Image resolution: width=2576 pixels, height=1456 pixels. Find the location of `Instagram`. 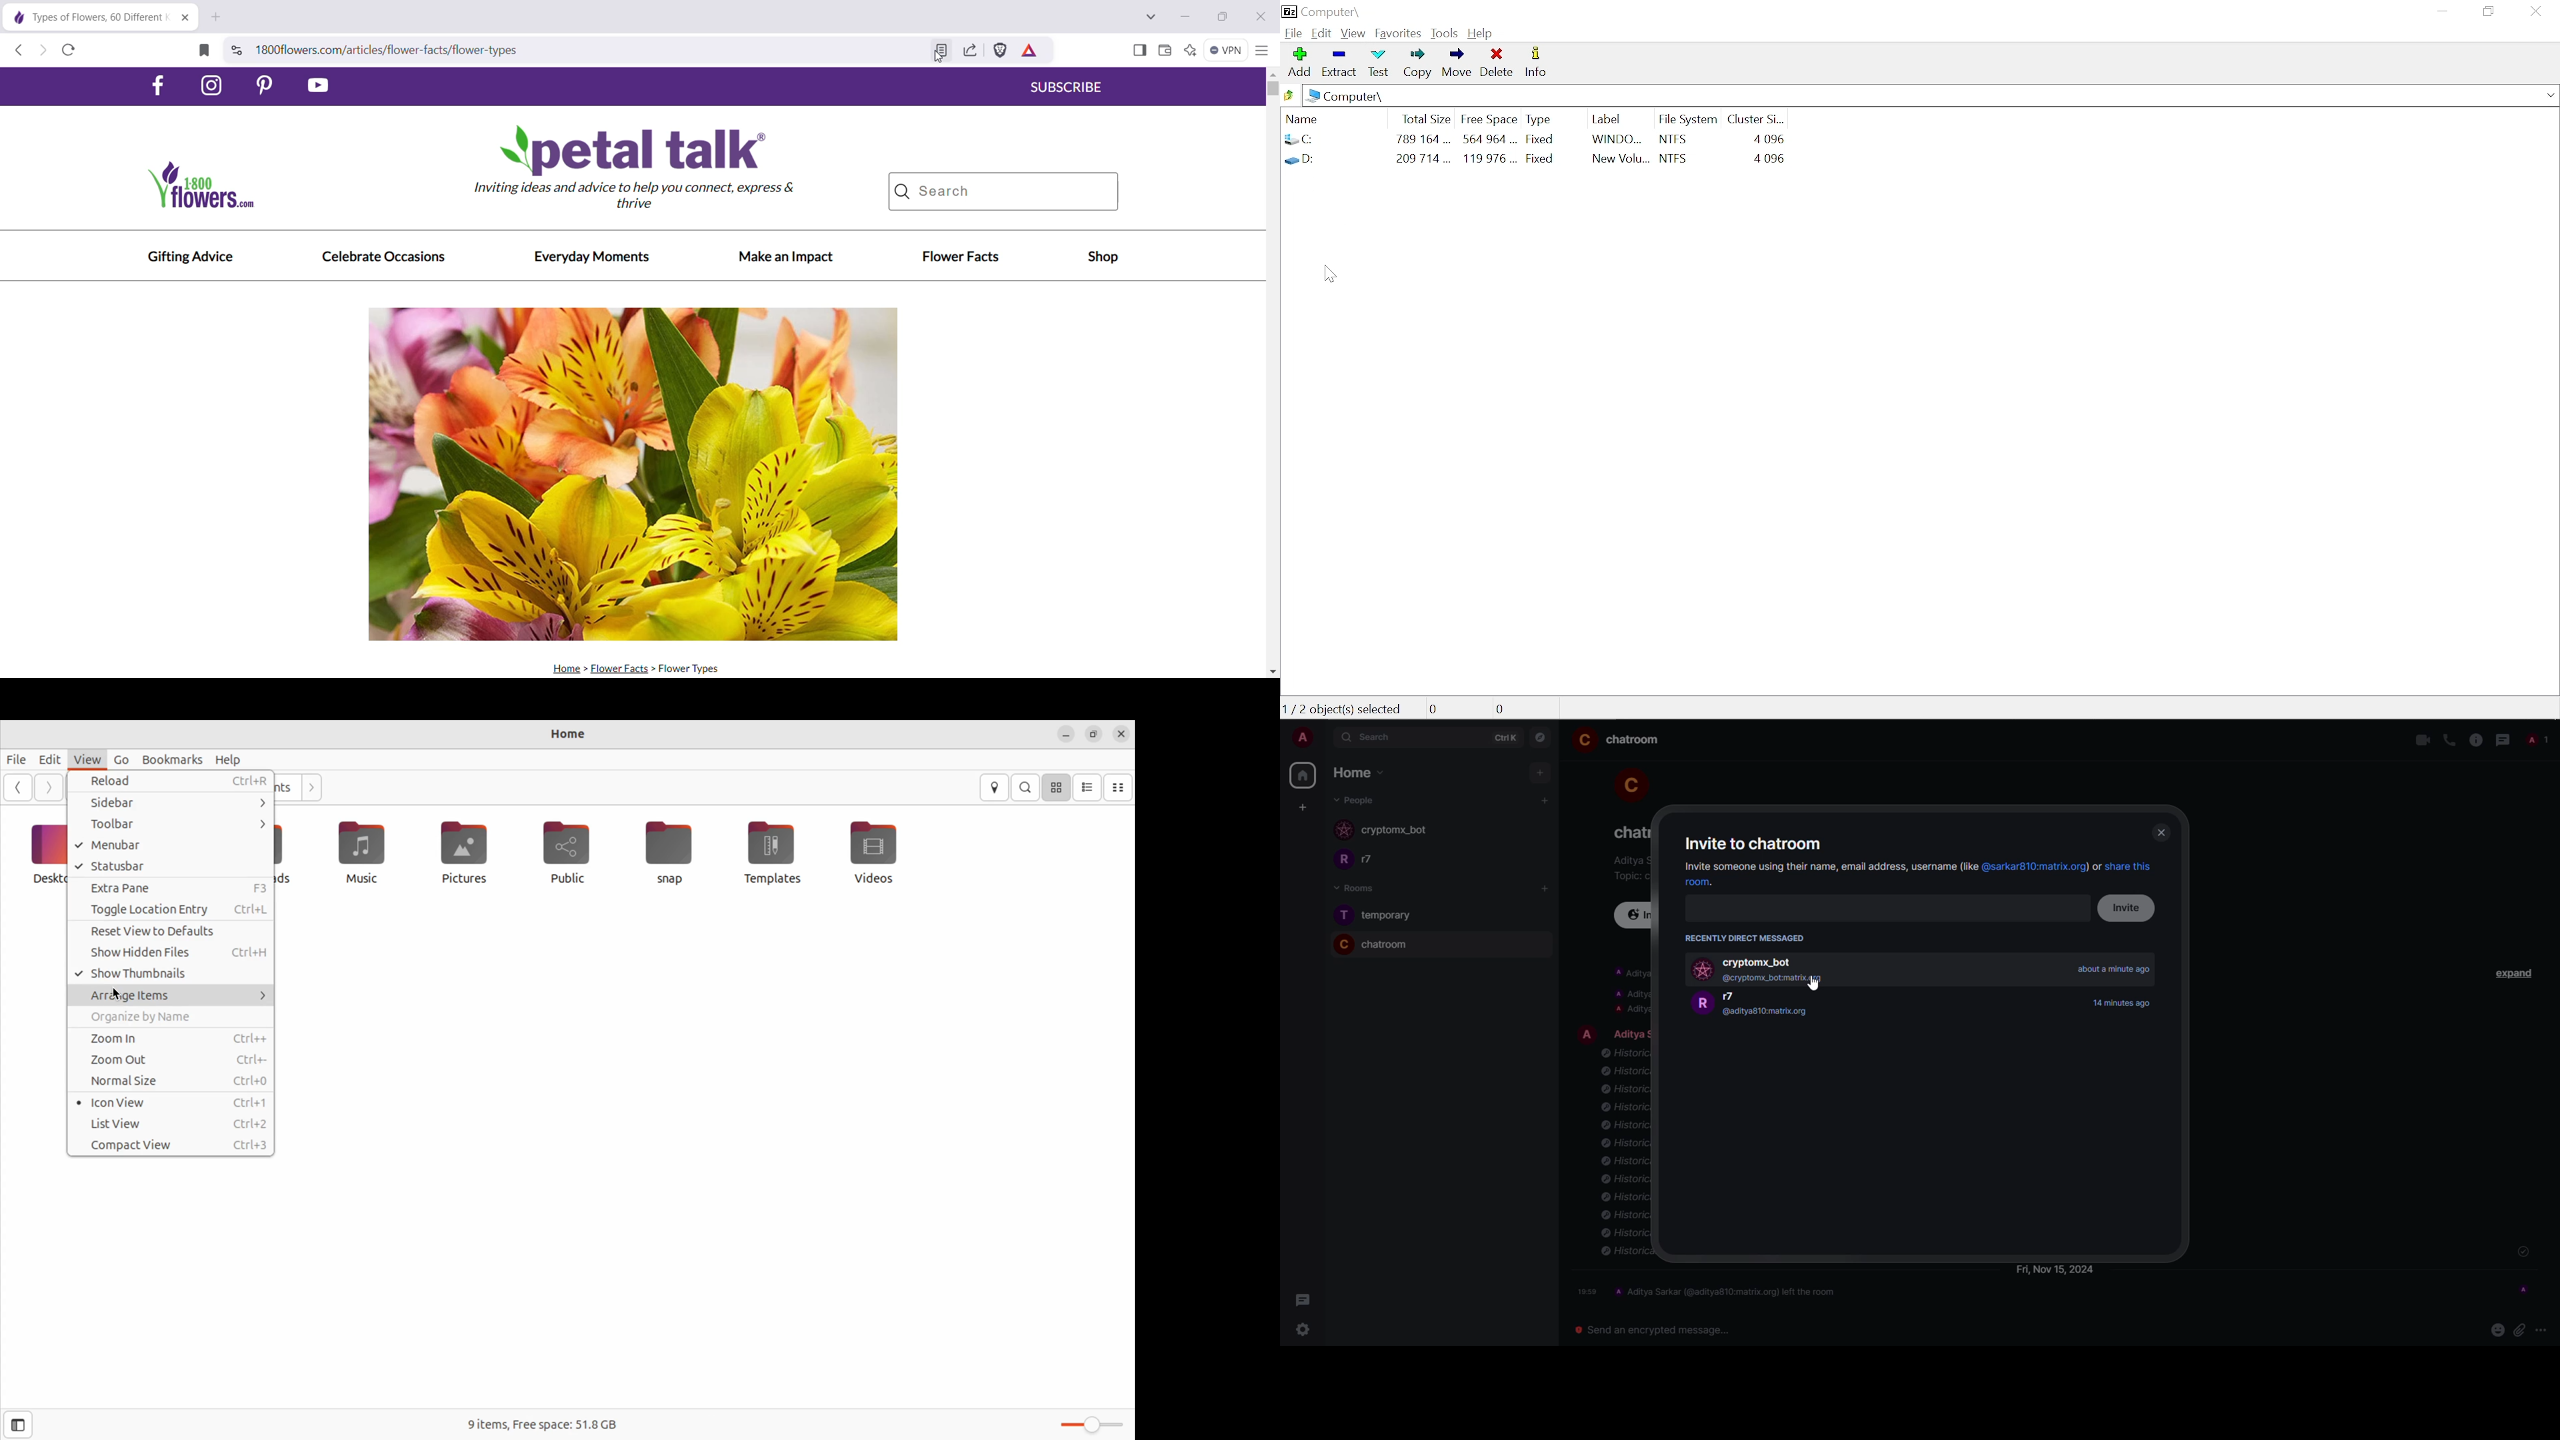

Instagram is located at coordinates (213, 85).